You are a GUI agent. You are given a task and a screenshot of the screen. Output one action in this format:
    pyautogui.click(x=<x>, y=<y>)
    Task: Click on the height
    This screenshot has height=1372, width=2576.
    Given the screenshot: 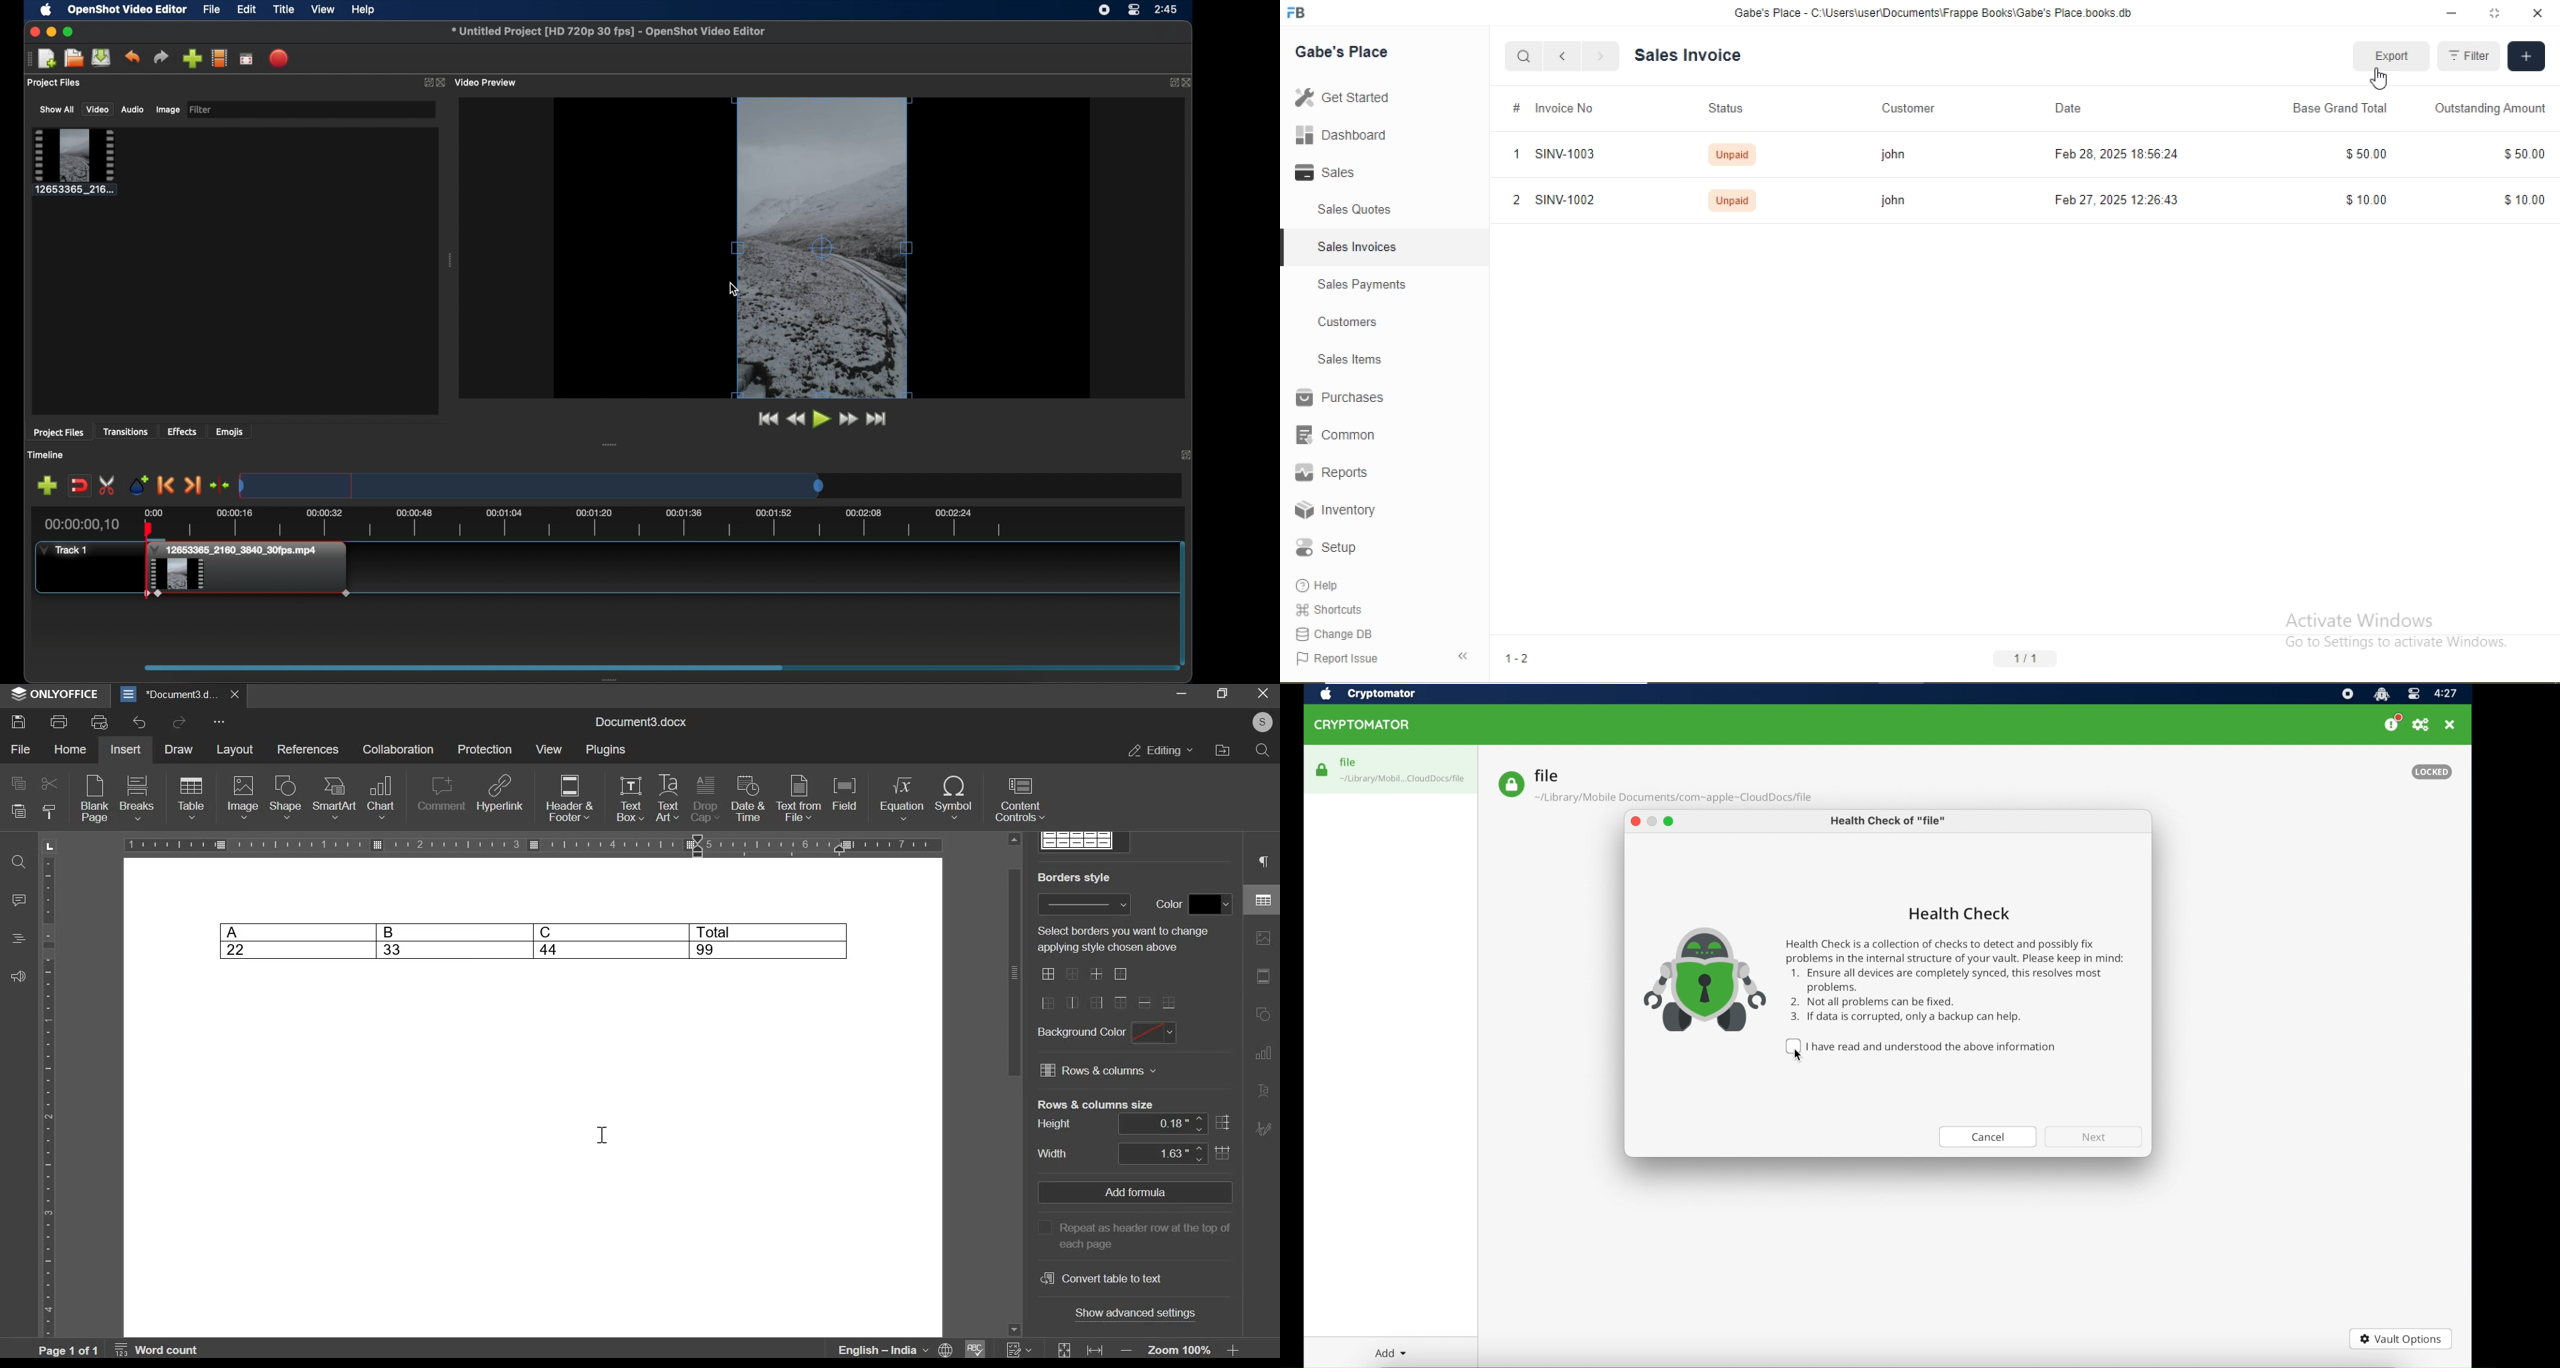 What is the action you would take?
    pyautogui.click(x=1174, y=1123)
    